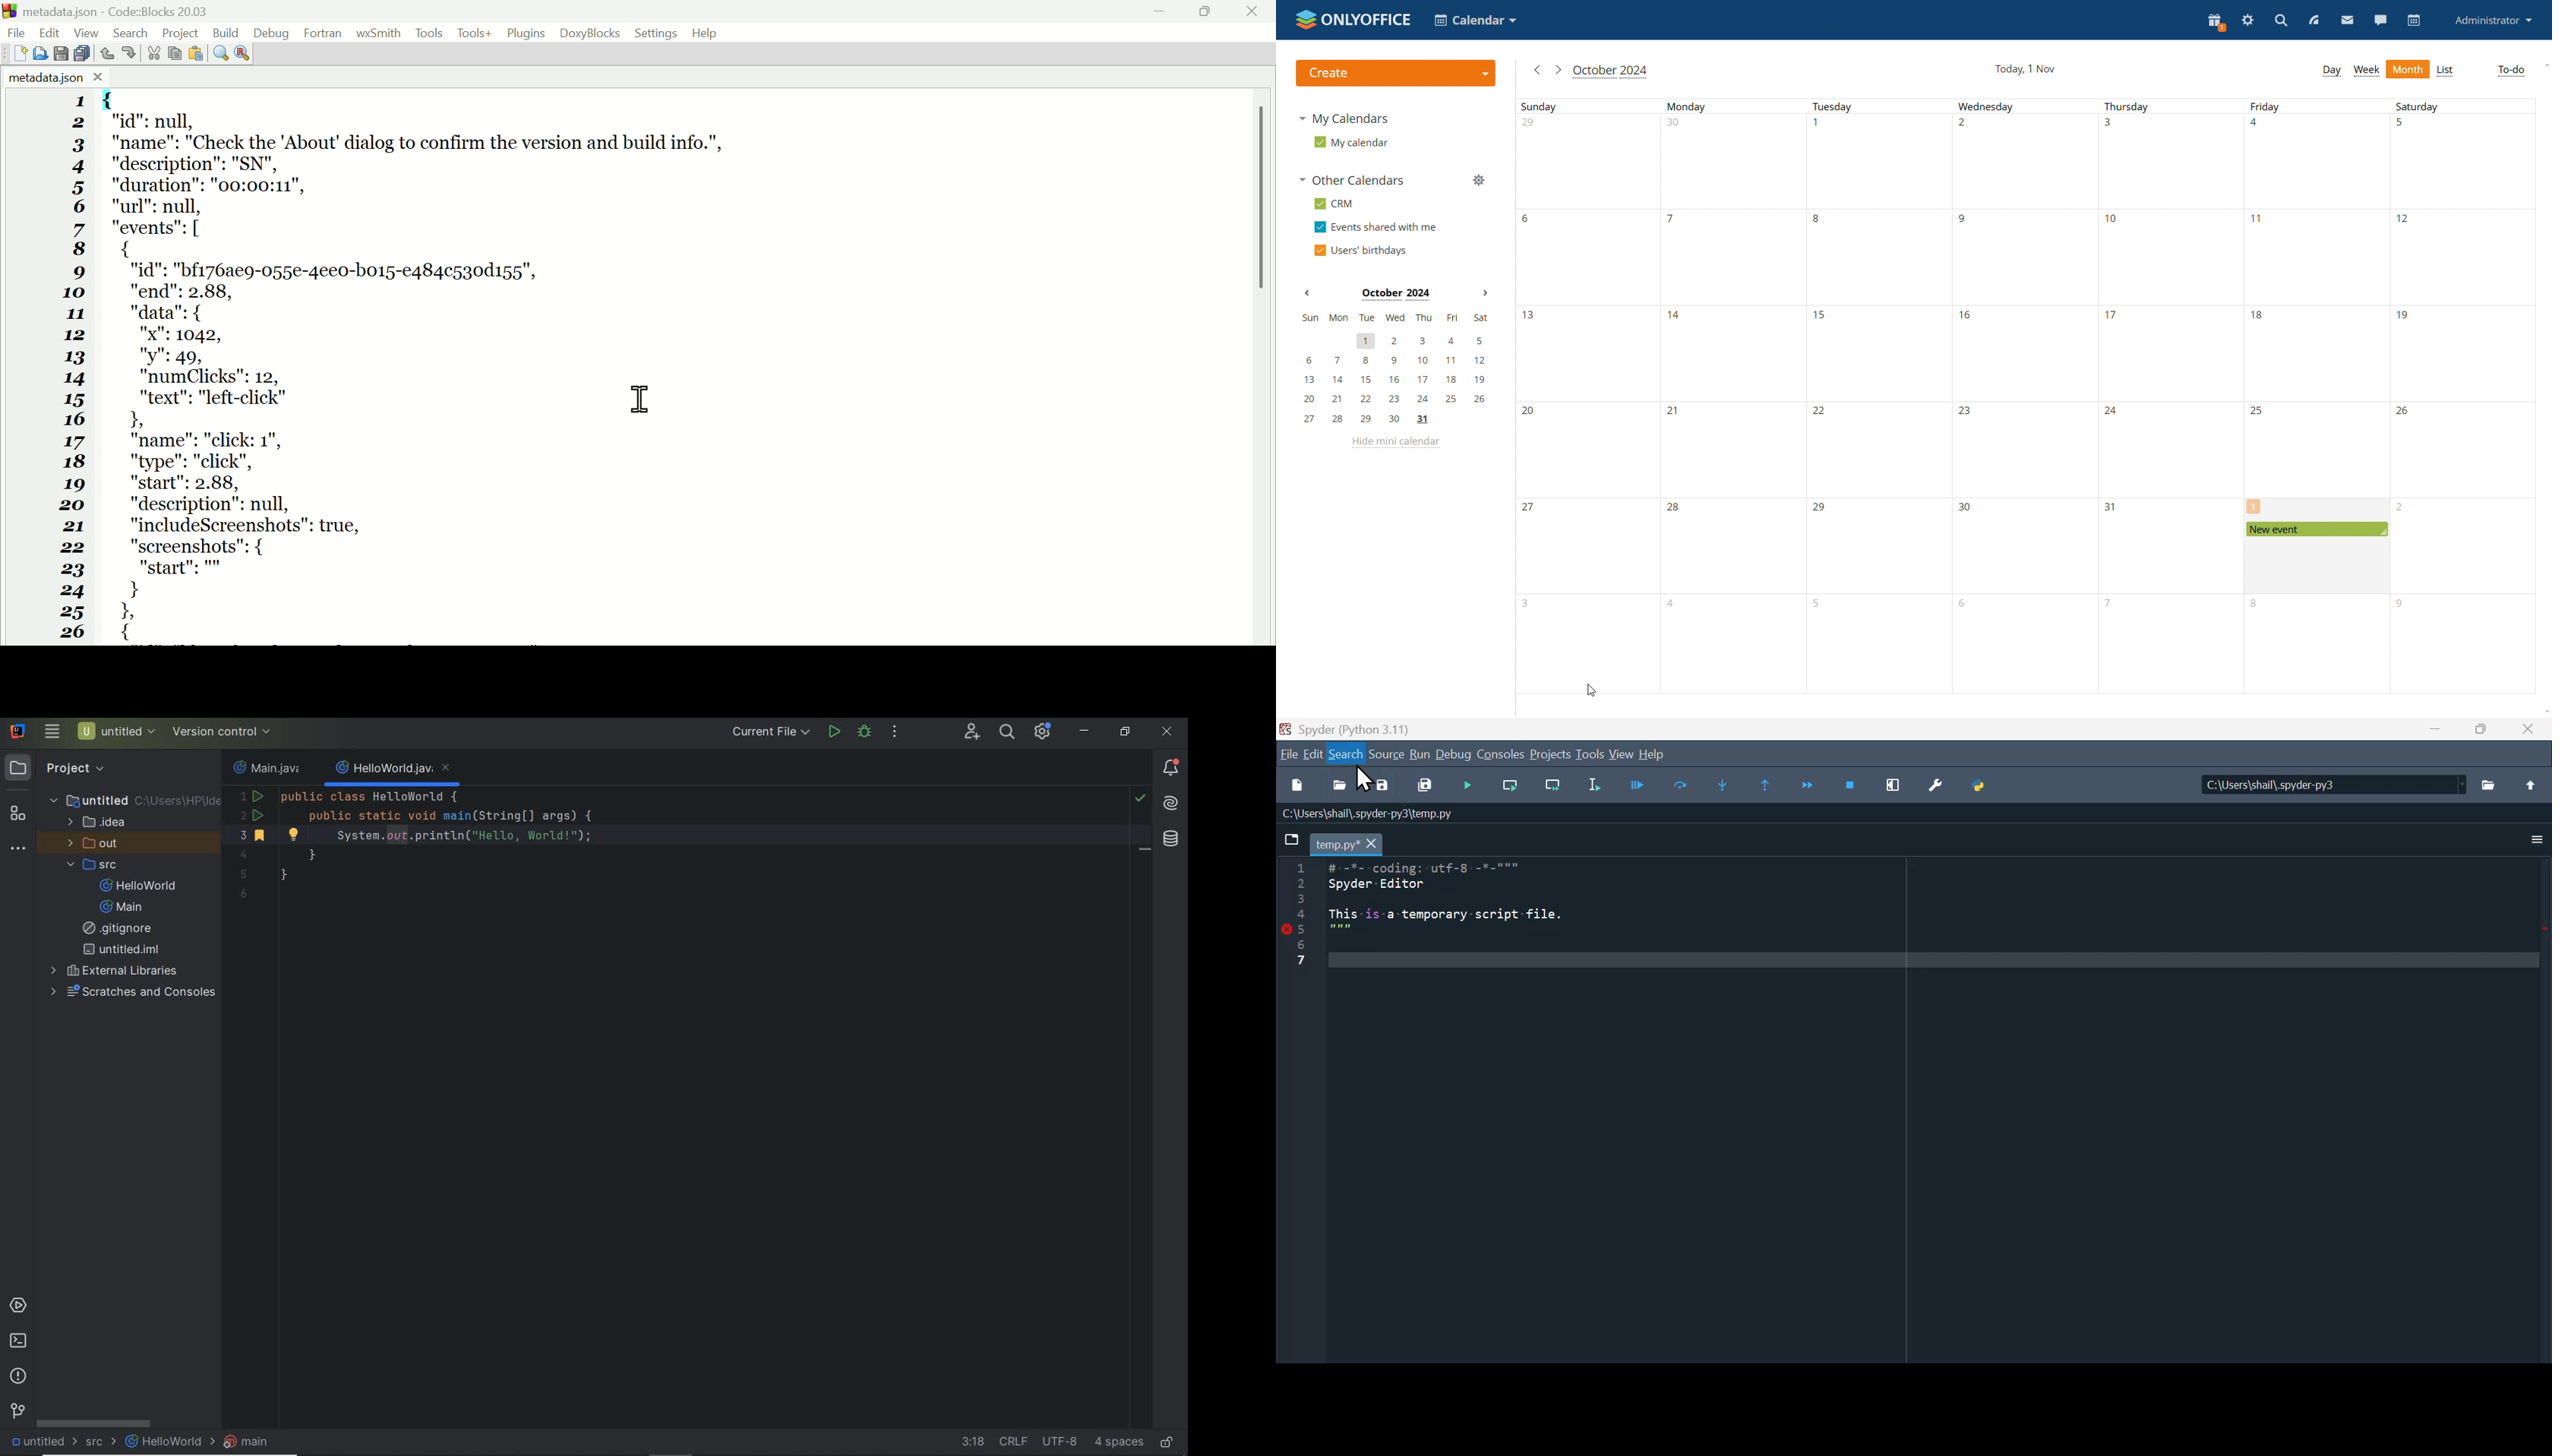 The image size is (2576, 1456). What do you see at coordinates (135, 31) in the screenshot?
I see `Search` at bounding box center [135, 31].